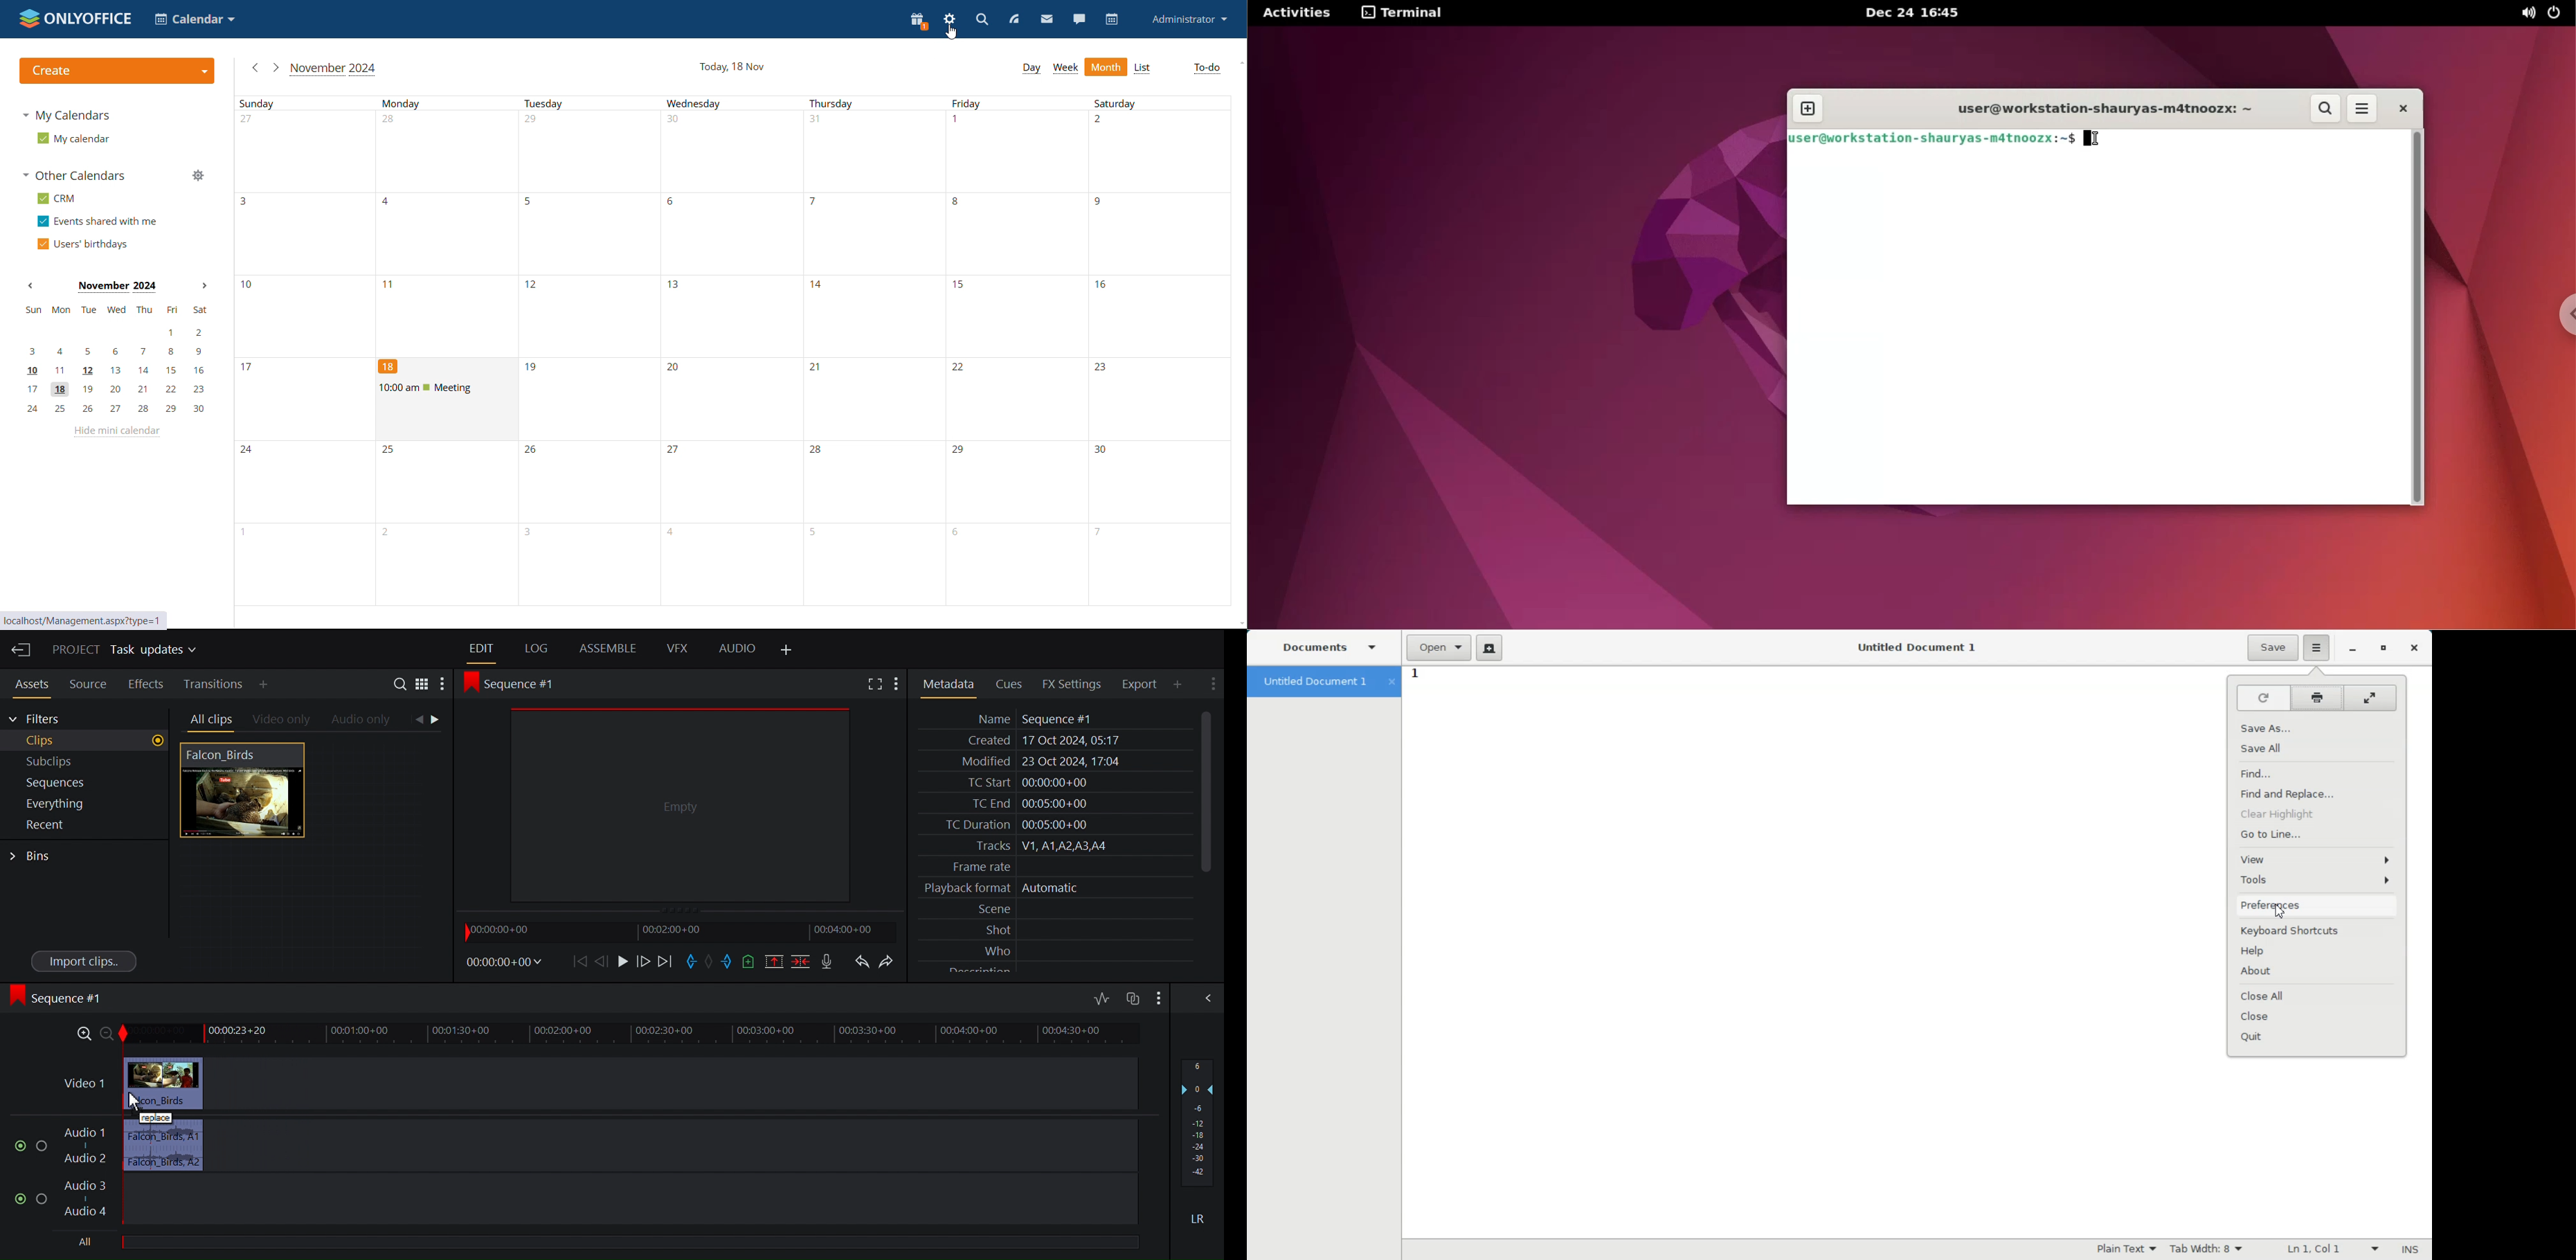 Image resolution: width=2576 pixels, height=1260 pixels. Describe the element at coordinates (1050, 865) in the screenshot. I see `Frame rate` at that location.